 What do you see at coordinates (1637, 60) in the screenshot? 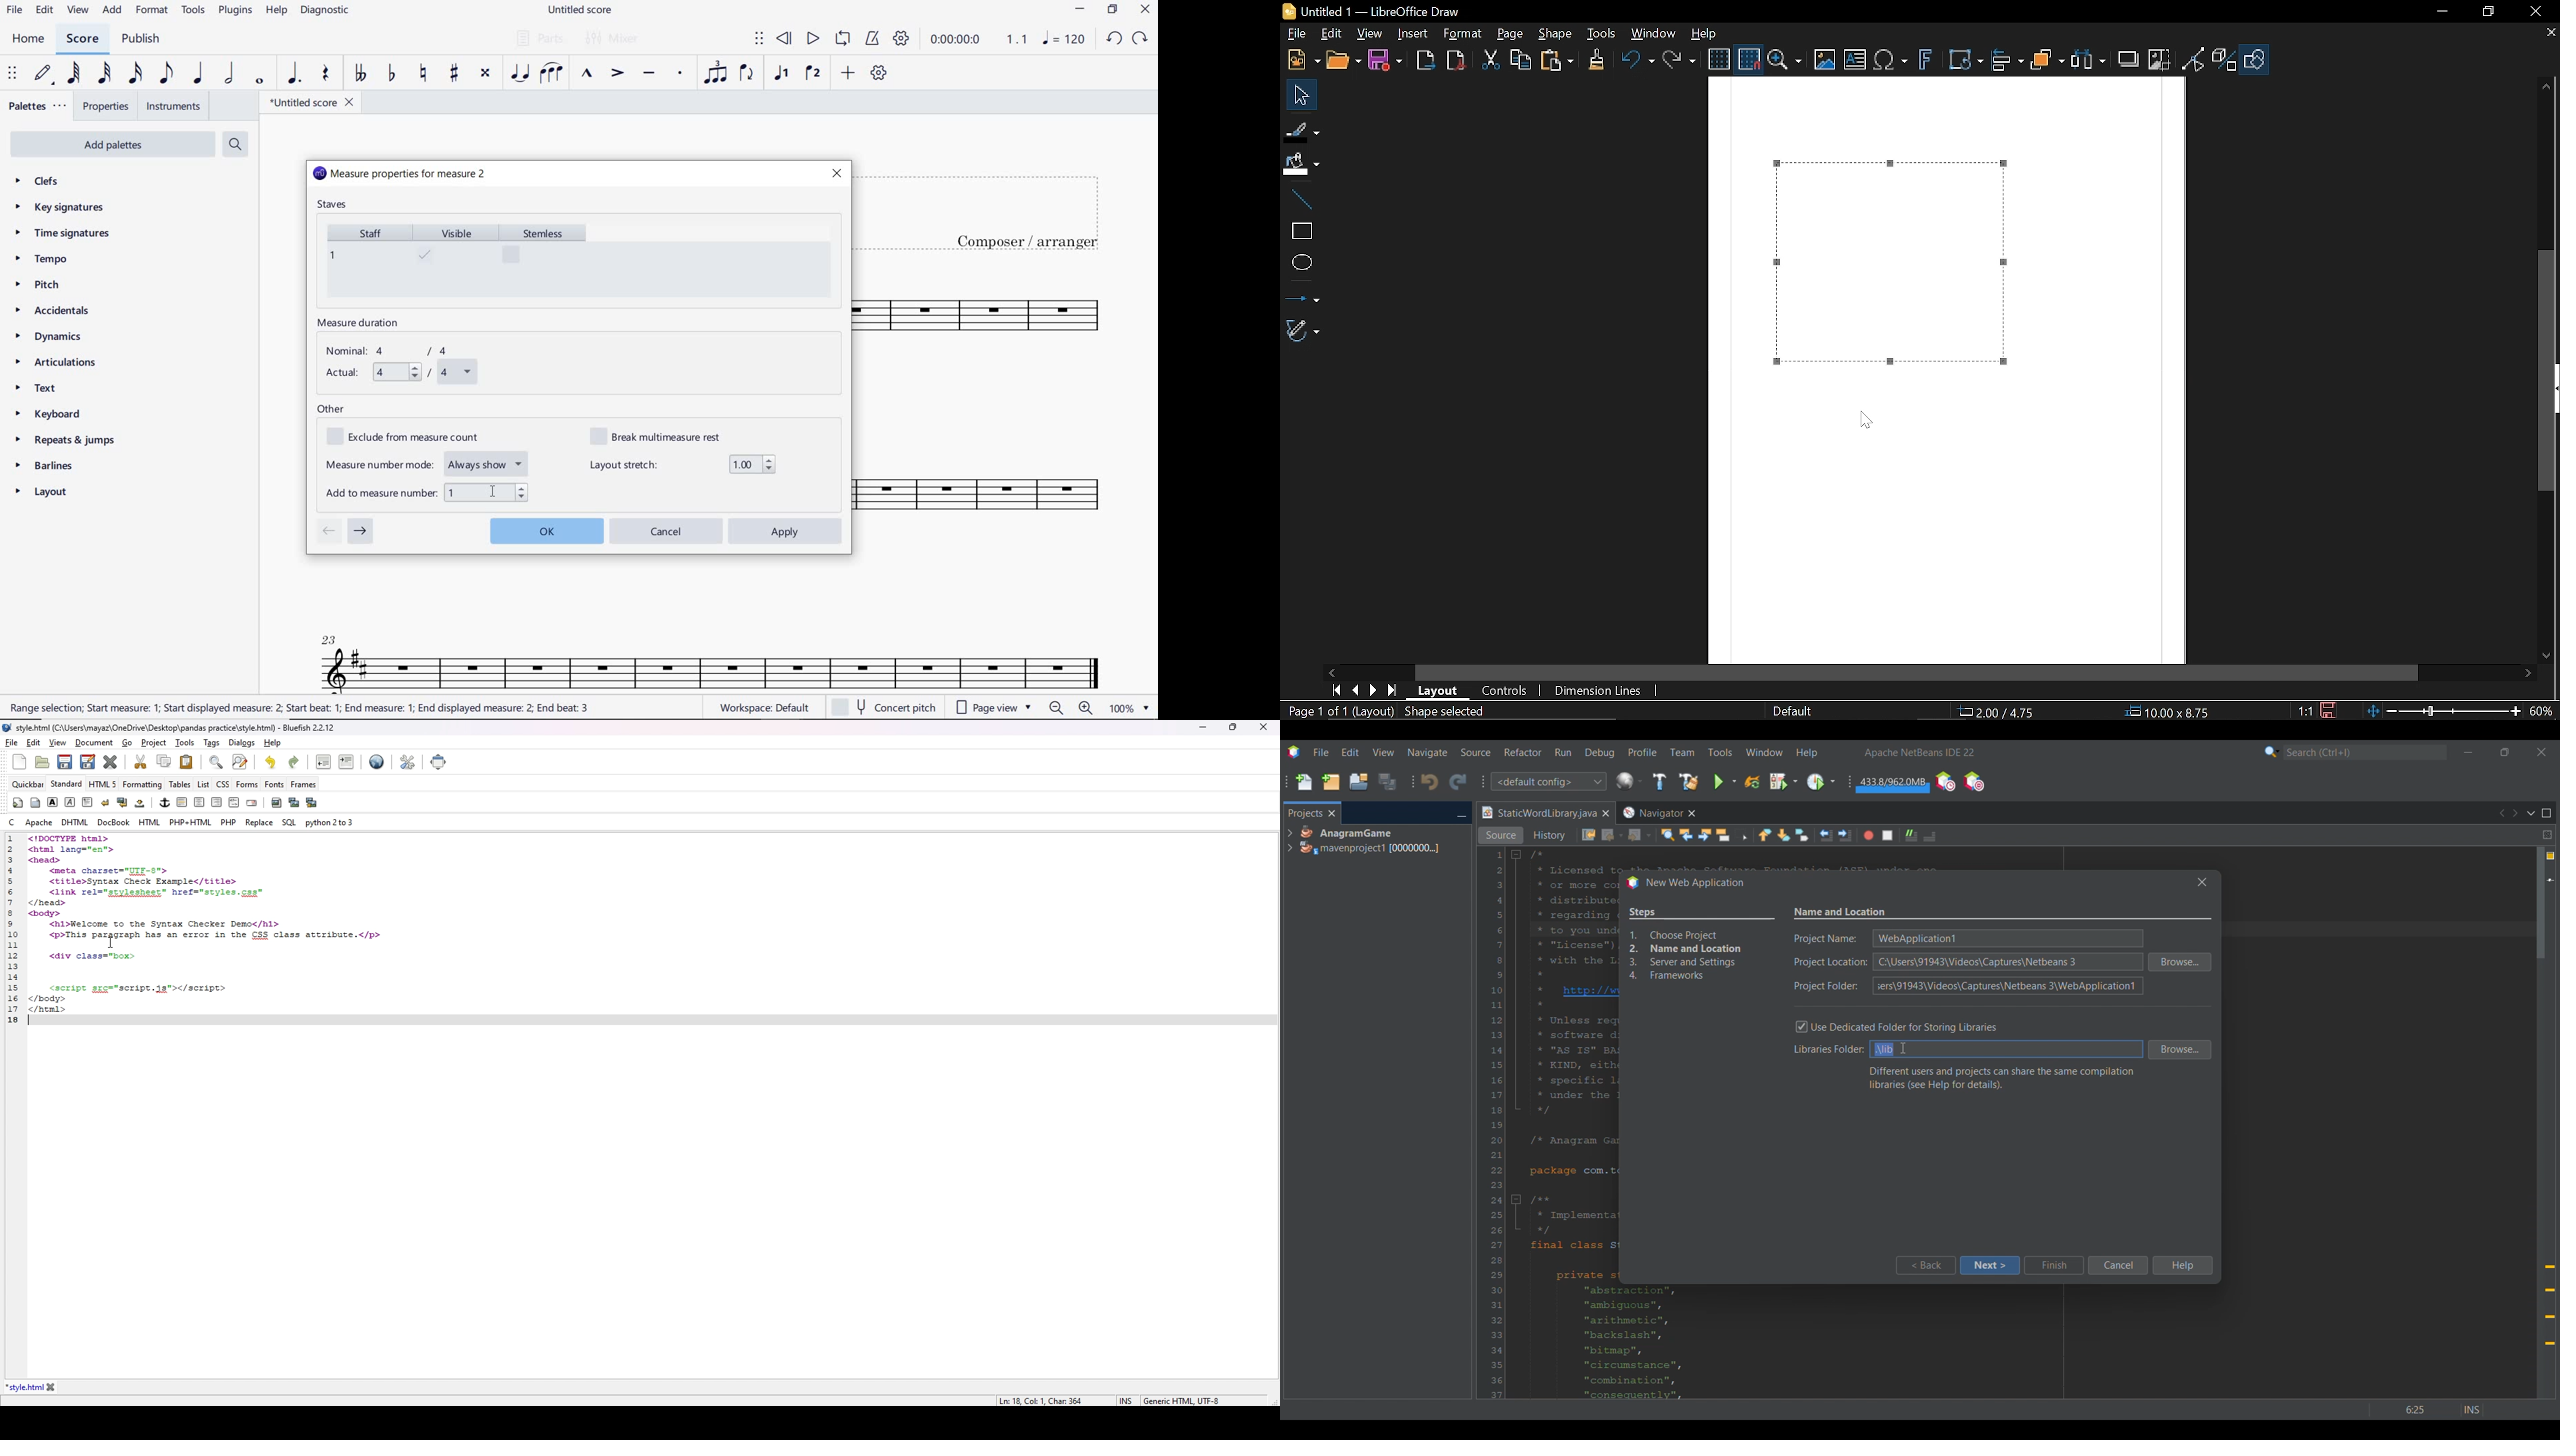
I see `Undo` at bounding box center [1637, 60].